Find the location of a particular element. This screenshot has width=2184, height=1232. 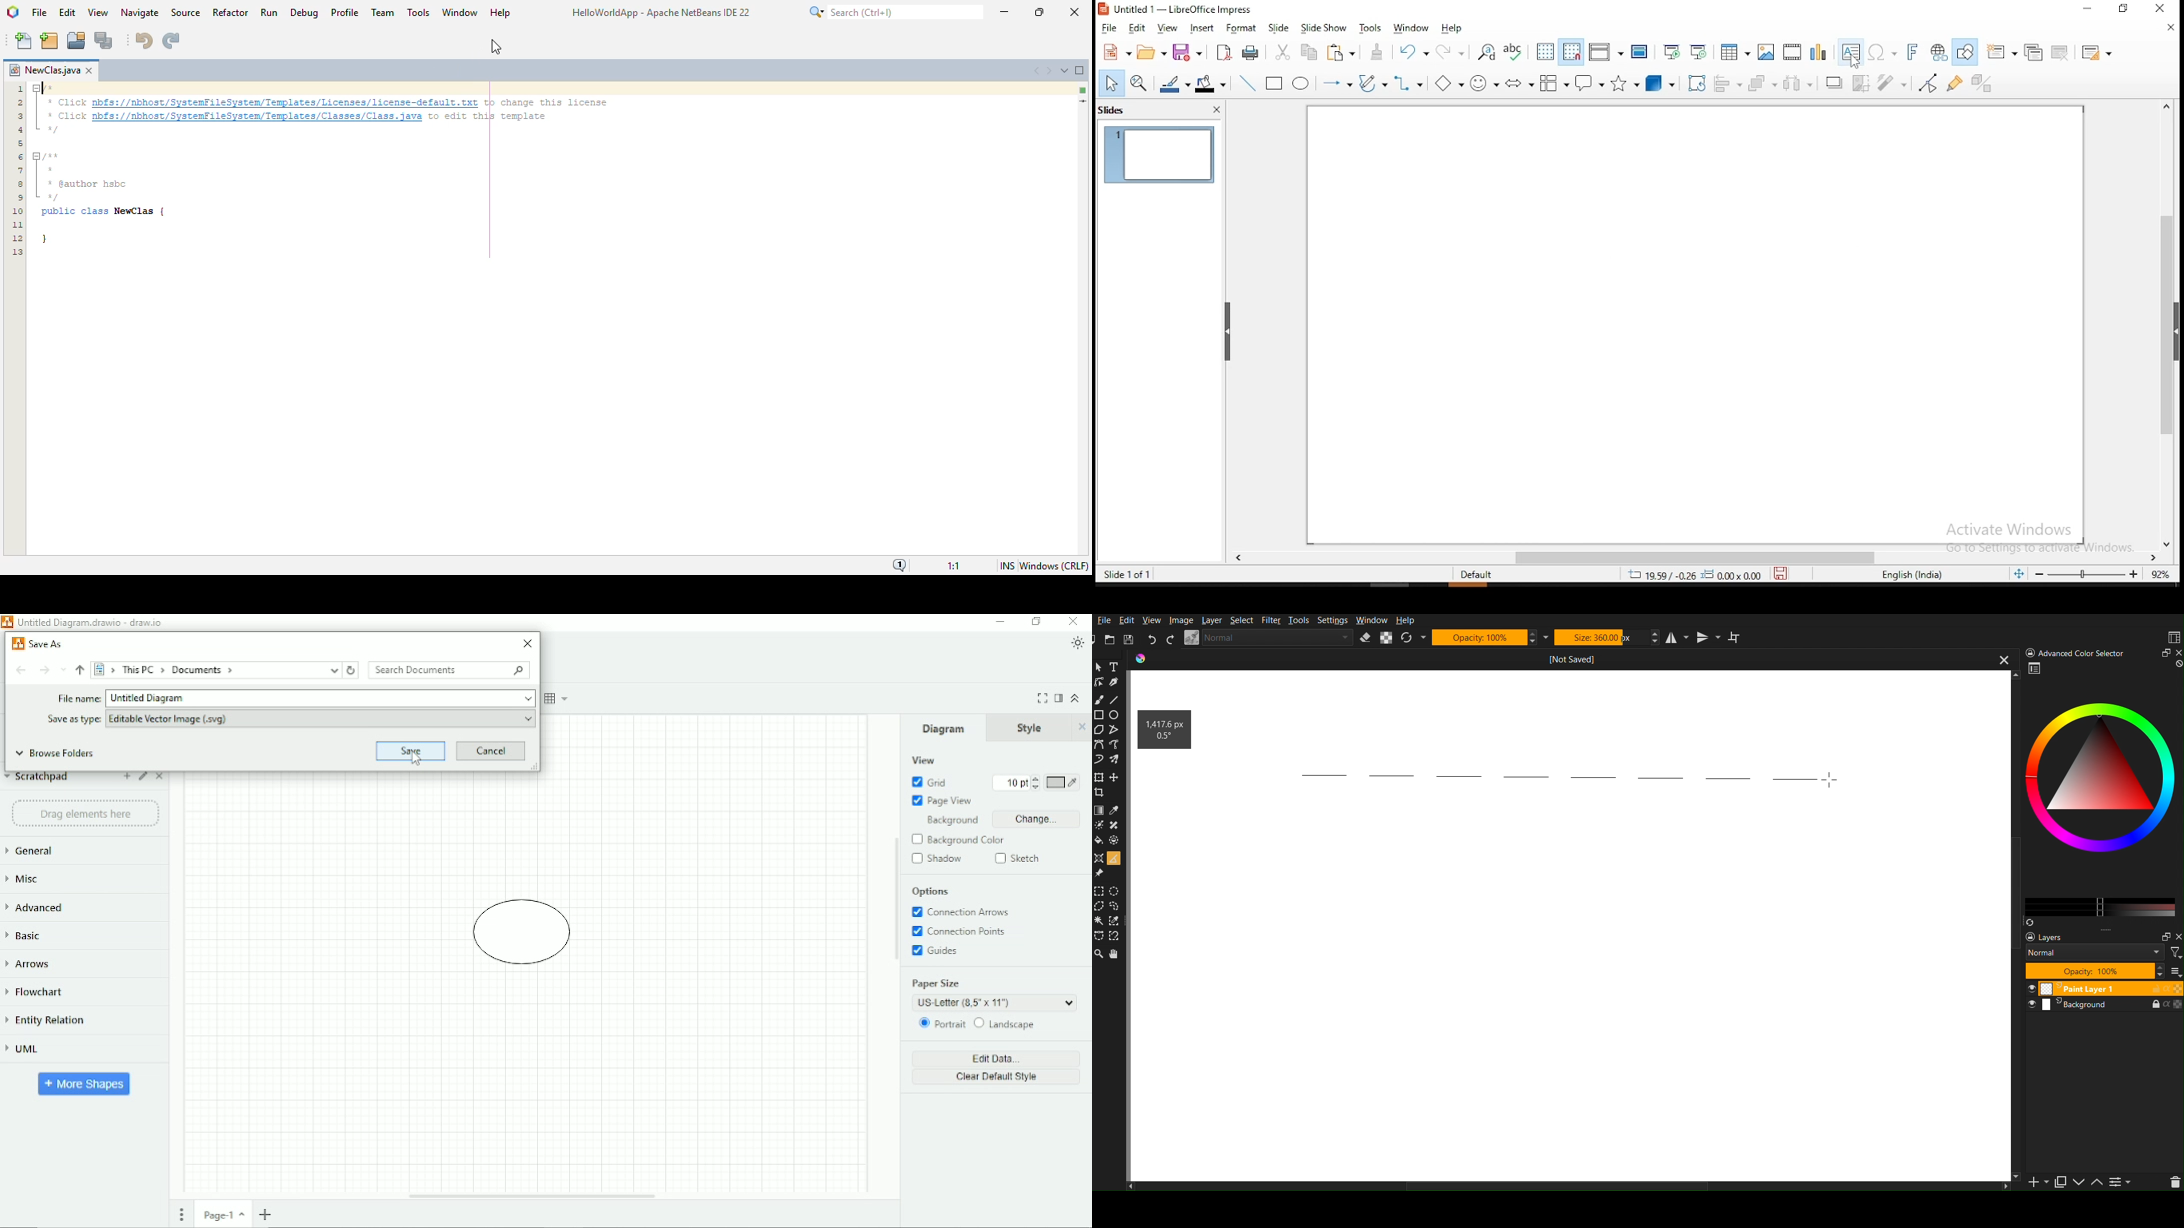

Up is located at coordinates (2100, 1182).